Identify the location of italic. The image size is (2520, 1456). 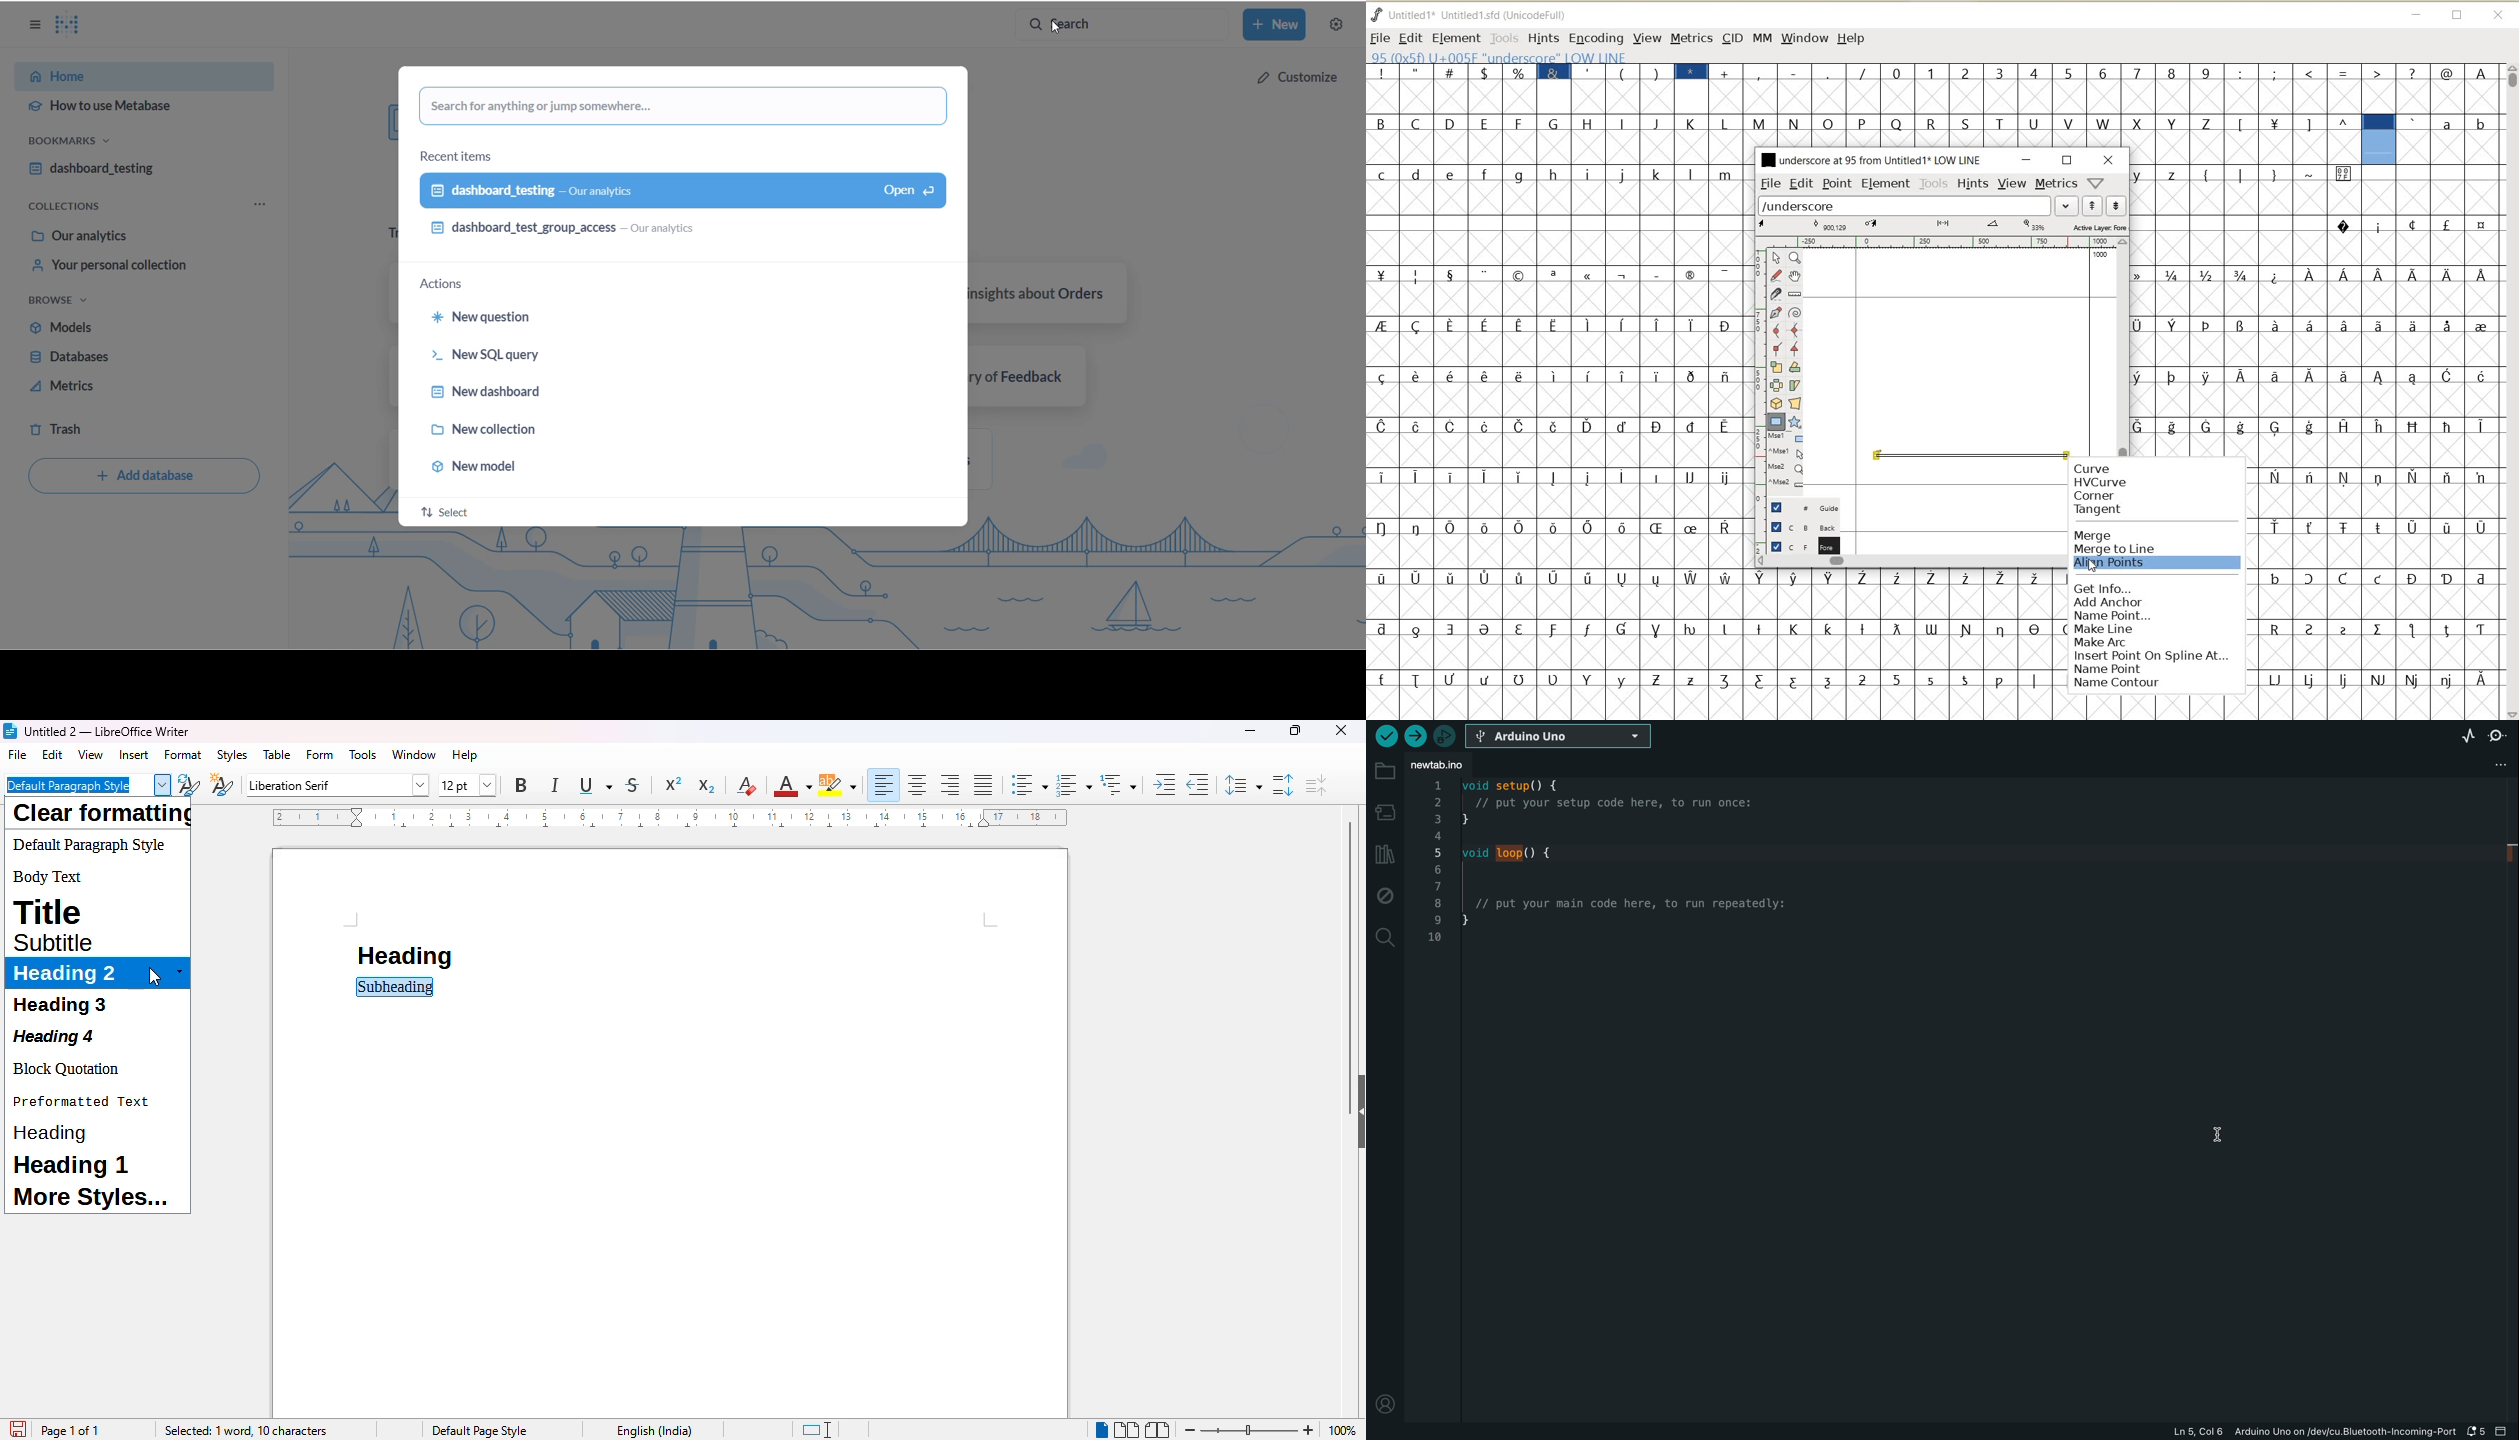
(555, 784).